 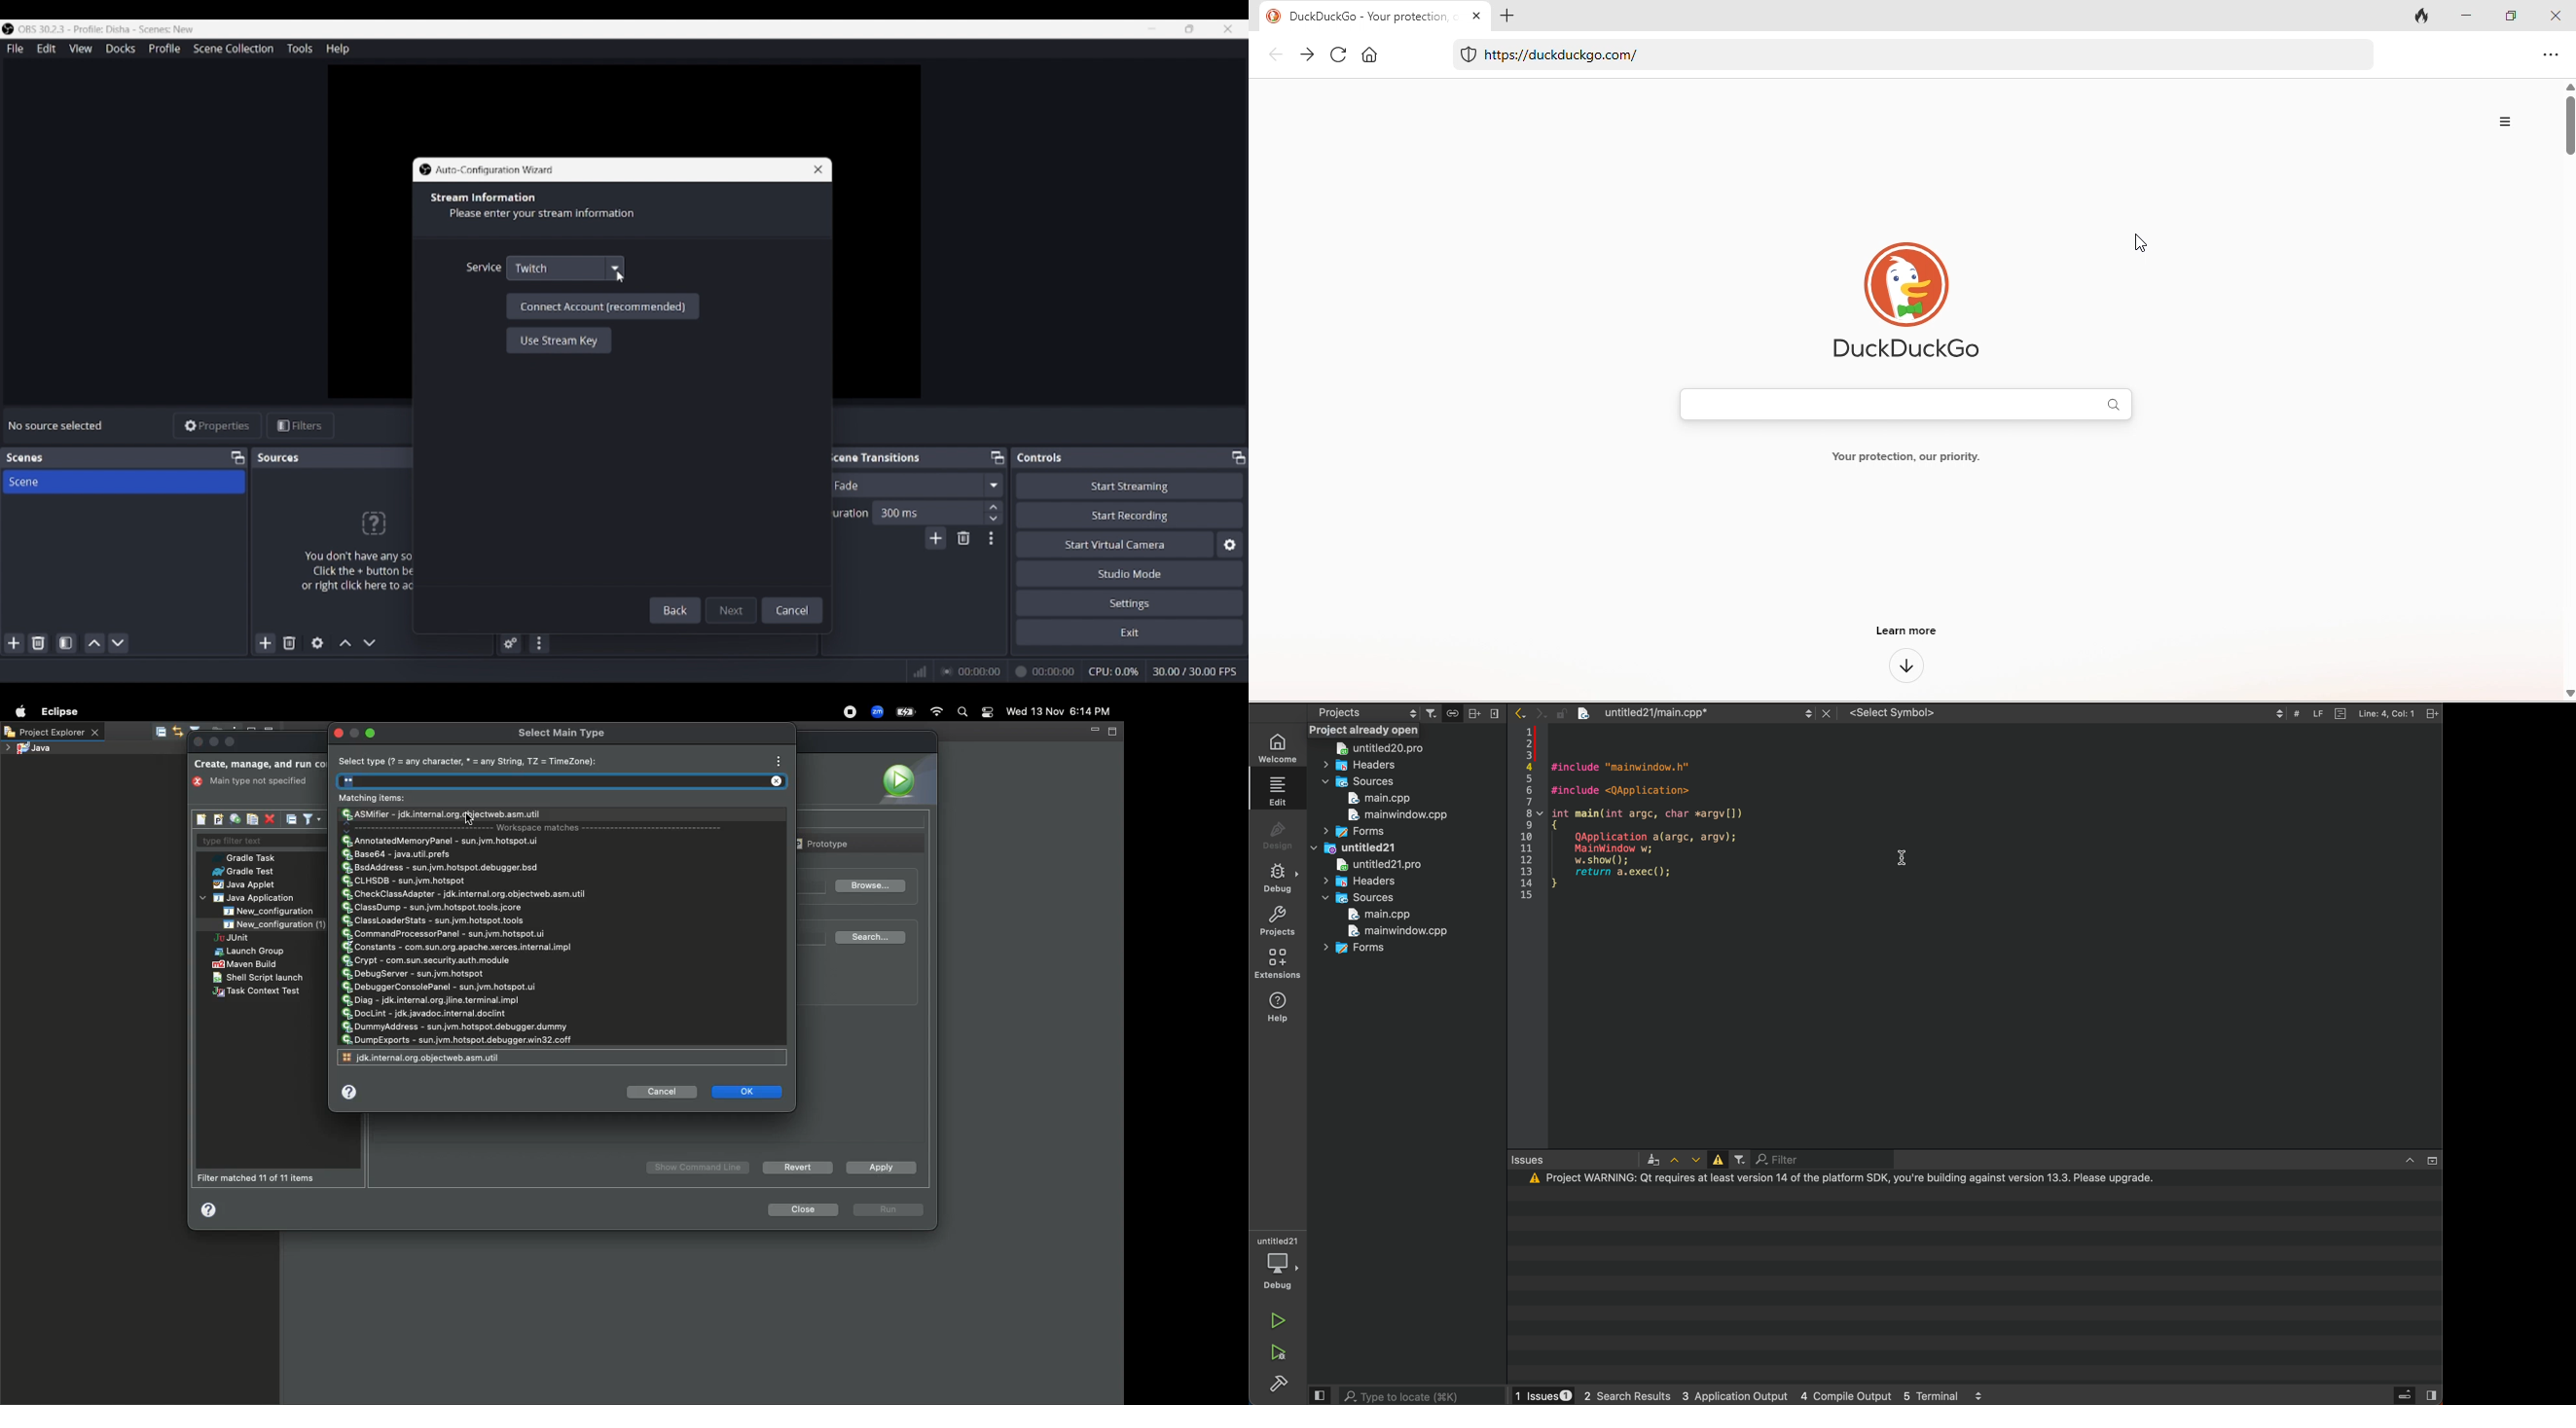 What do you see at coordinates (301, 426) in the screenshot?
I see `Filters` at bounding box center [301, 426].